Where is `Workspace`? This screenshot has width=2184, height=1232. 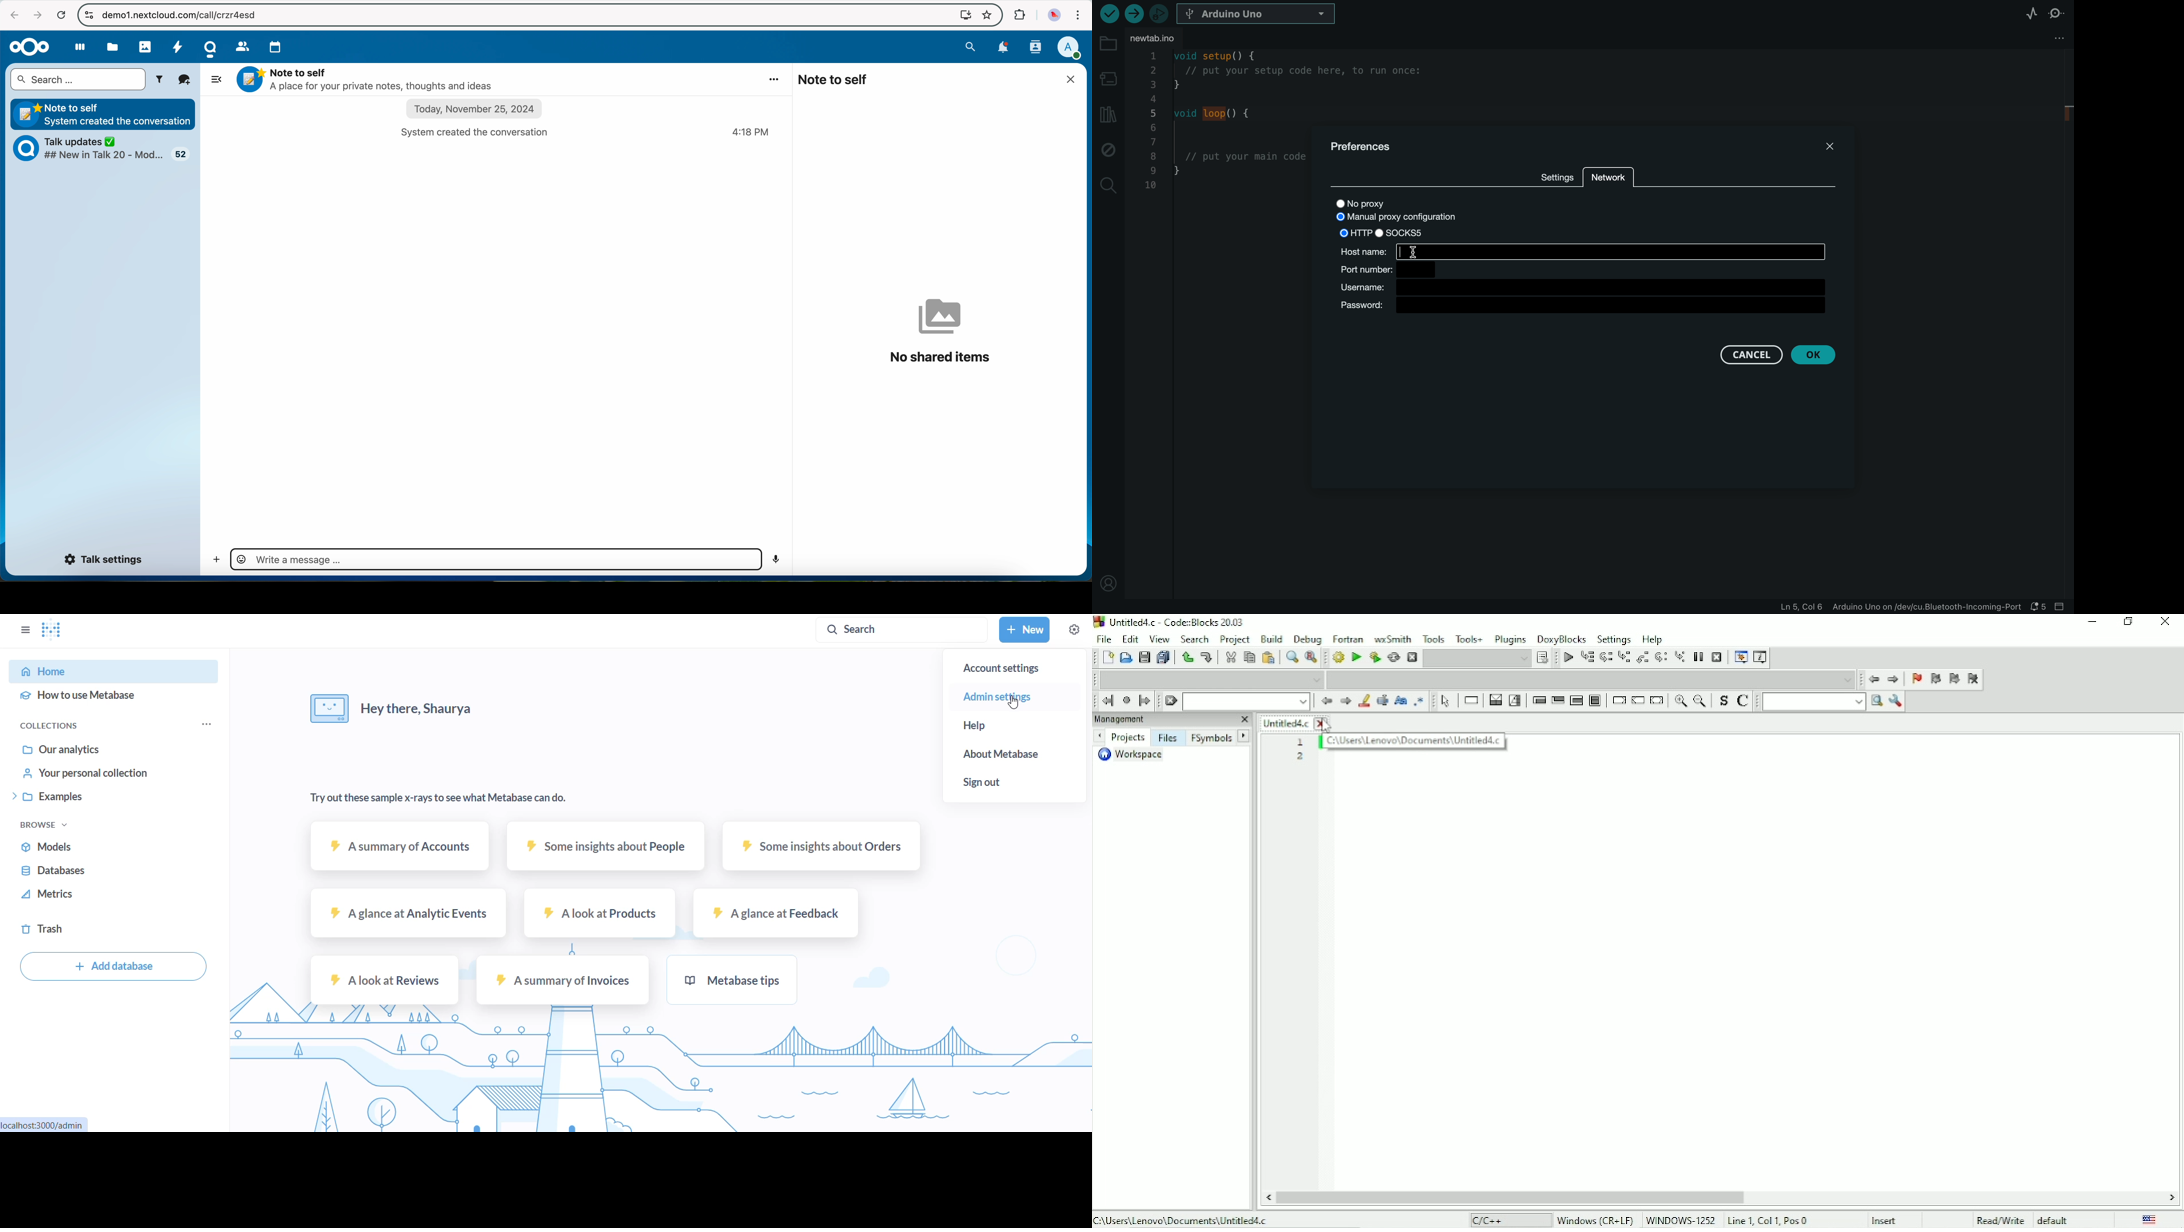 Workspace is located at coordinates (1132, 755).